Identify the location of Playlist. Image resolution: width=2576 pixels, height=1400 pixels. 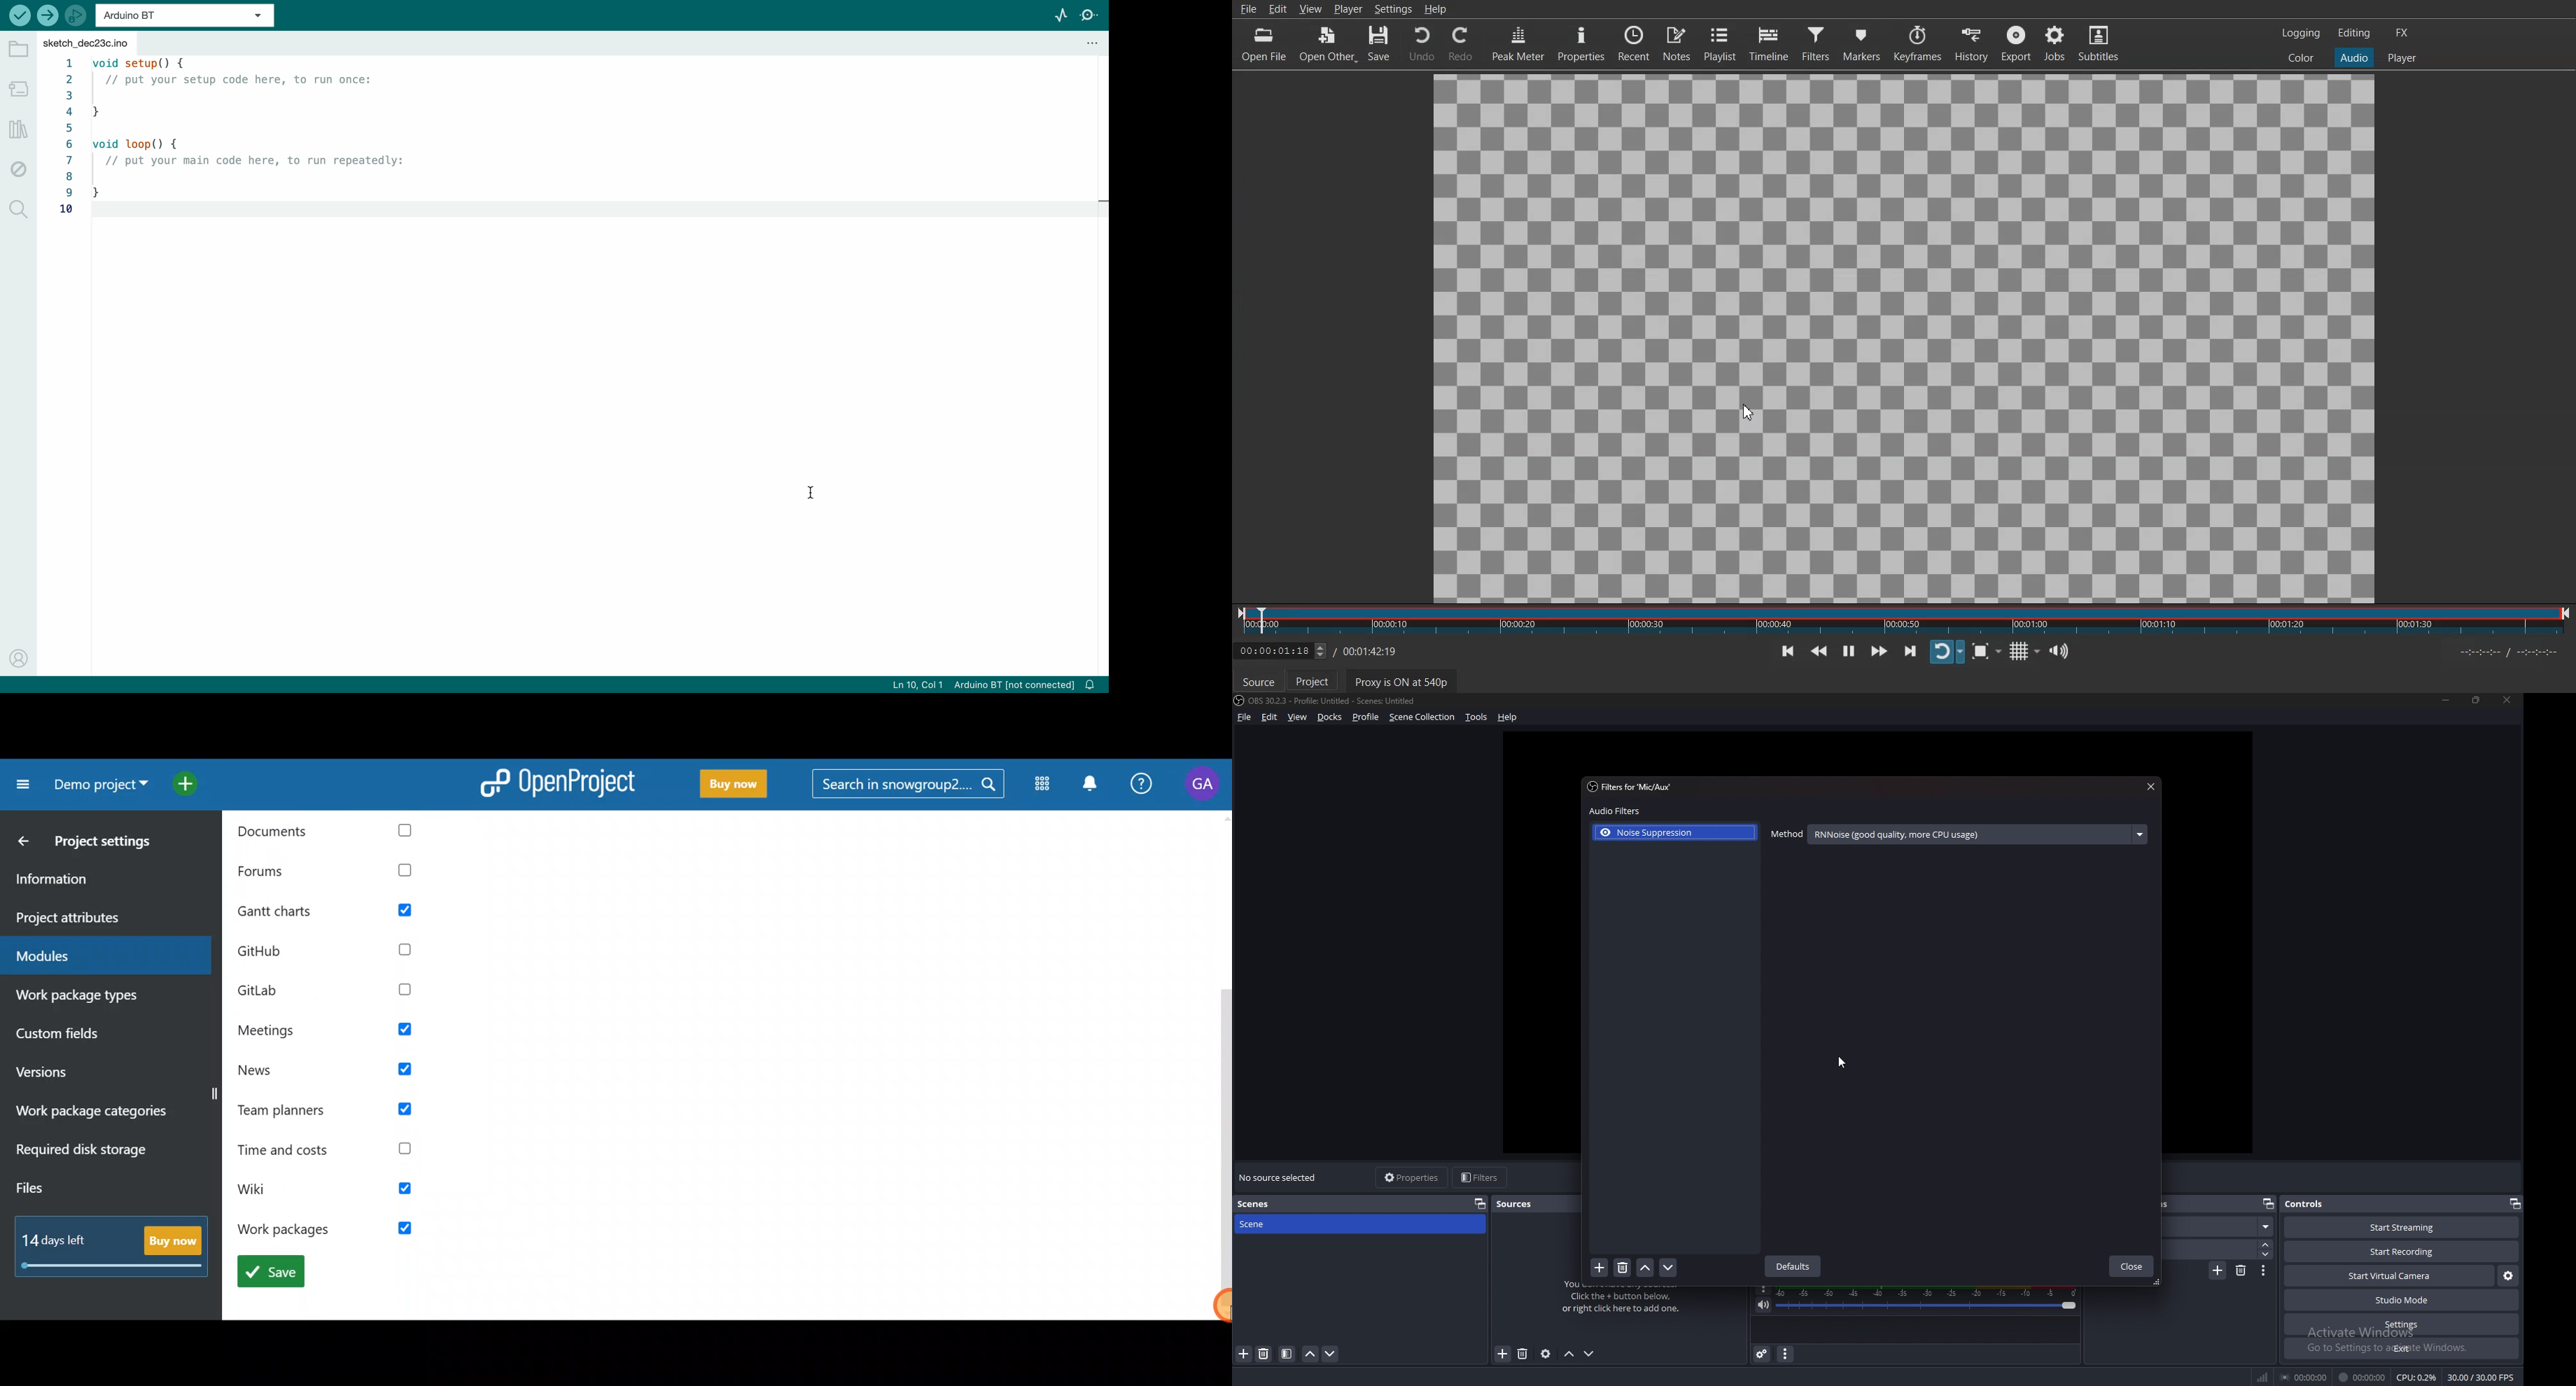
(1720, 43).